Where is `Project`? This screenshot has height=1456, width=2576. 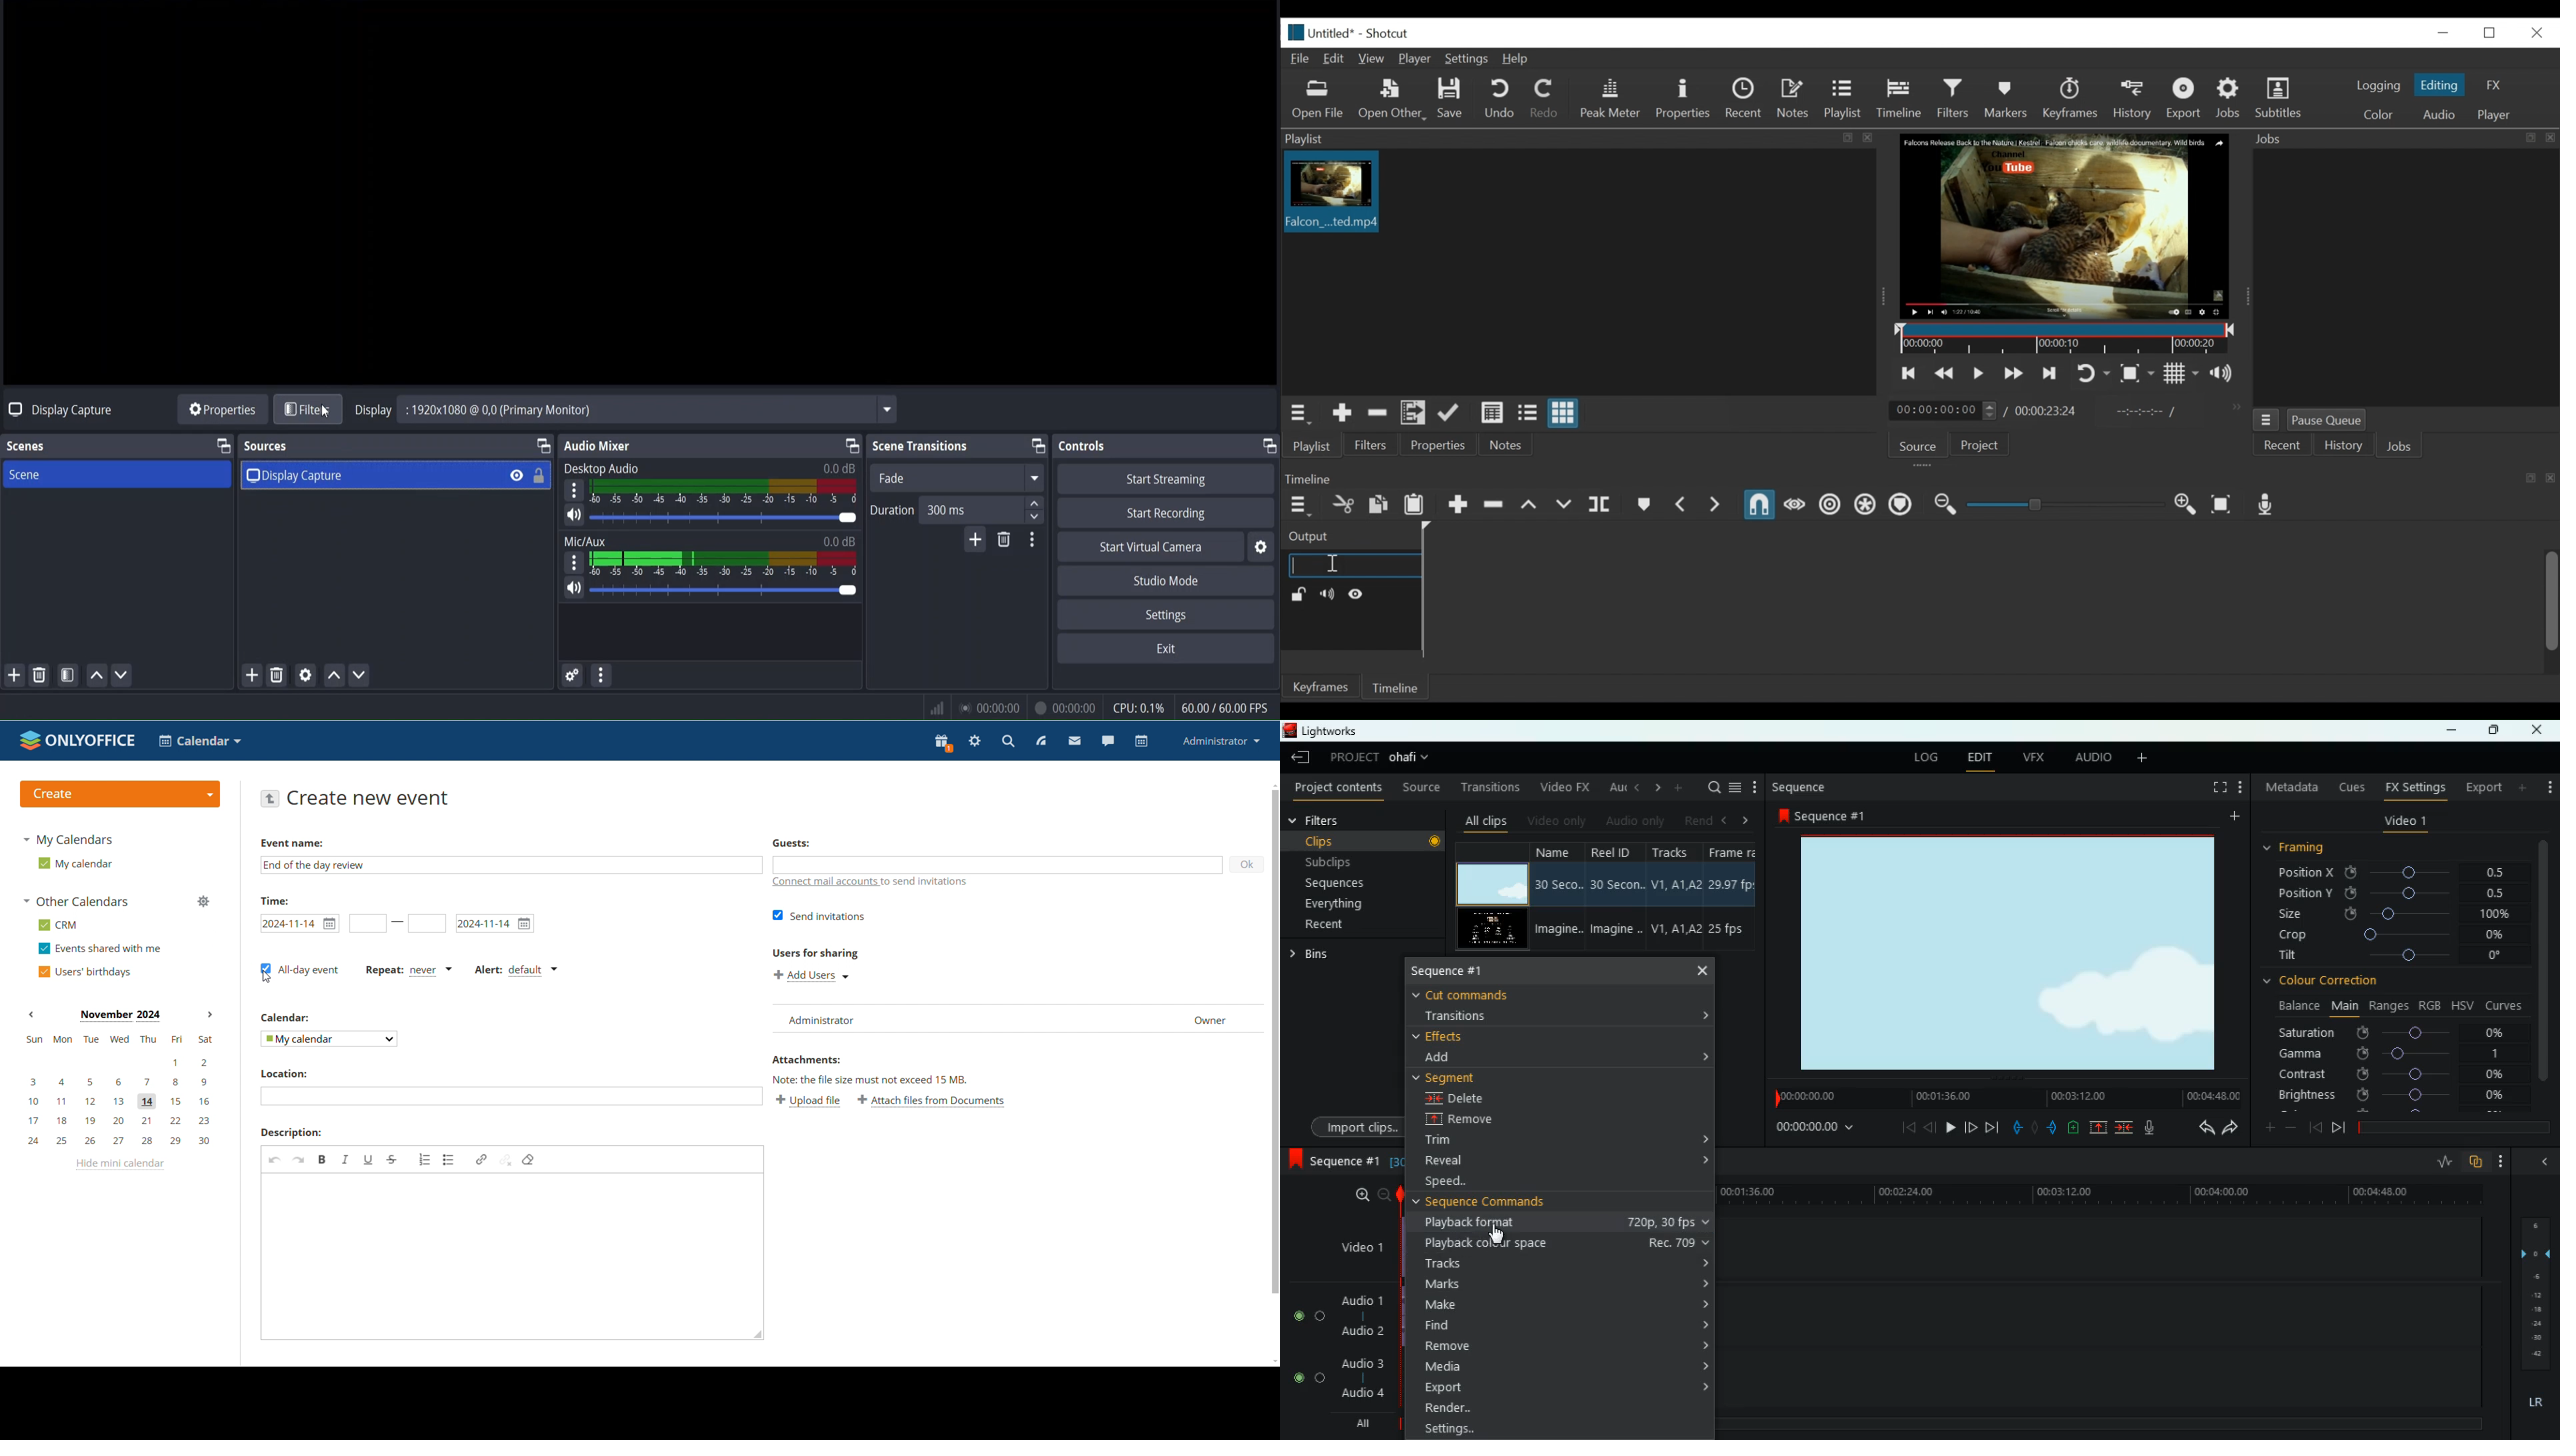 Project is located at coordinates (1977, 443).